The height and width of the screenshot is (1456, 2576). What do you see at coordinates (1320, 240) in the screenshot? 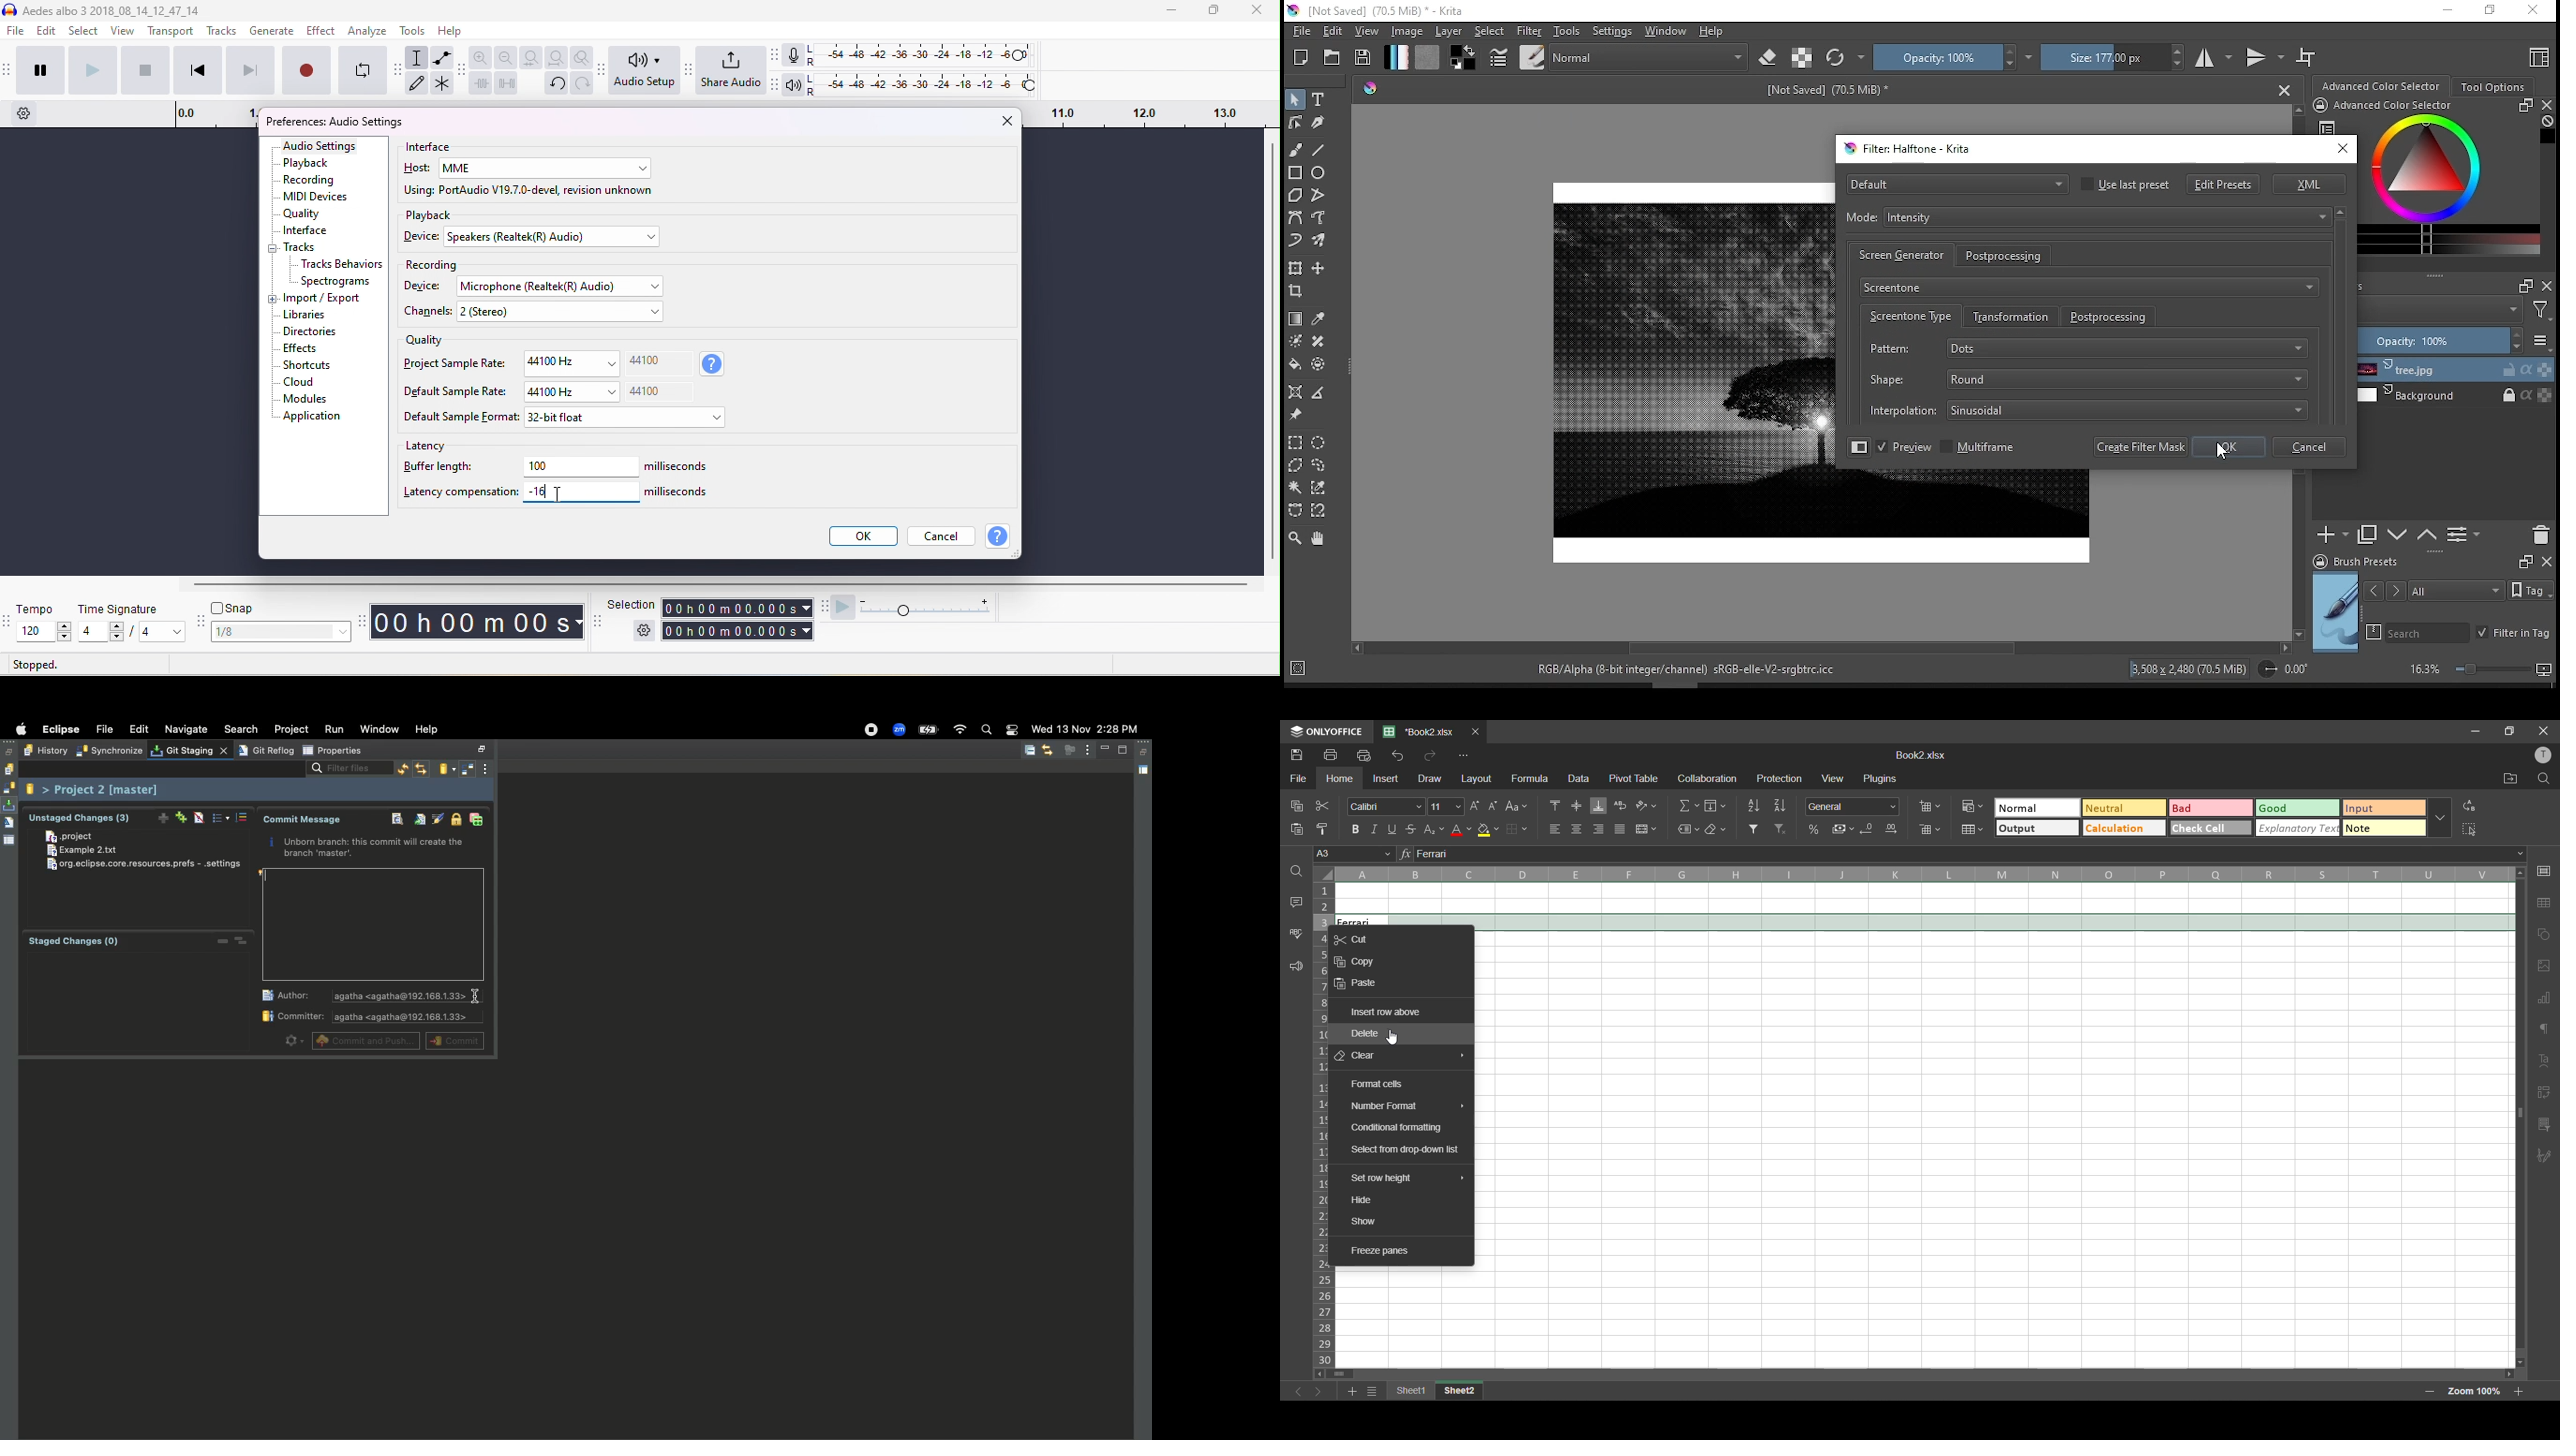
I see `multi brush tool` at bounding box center [1320, 240].